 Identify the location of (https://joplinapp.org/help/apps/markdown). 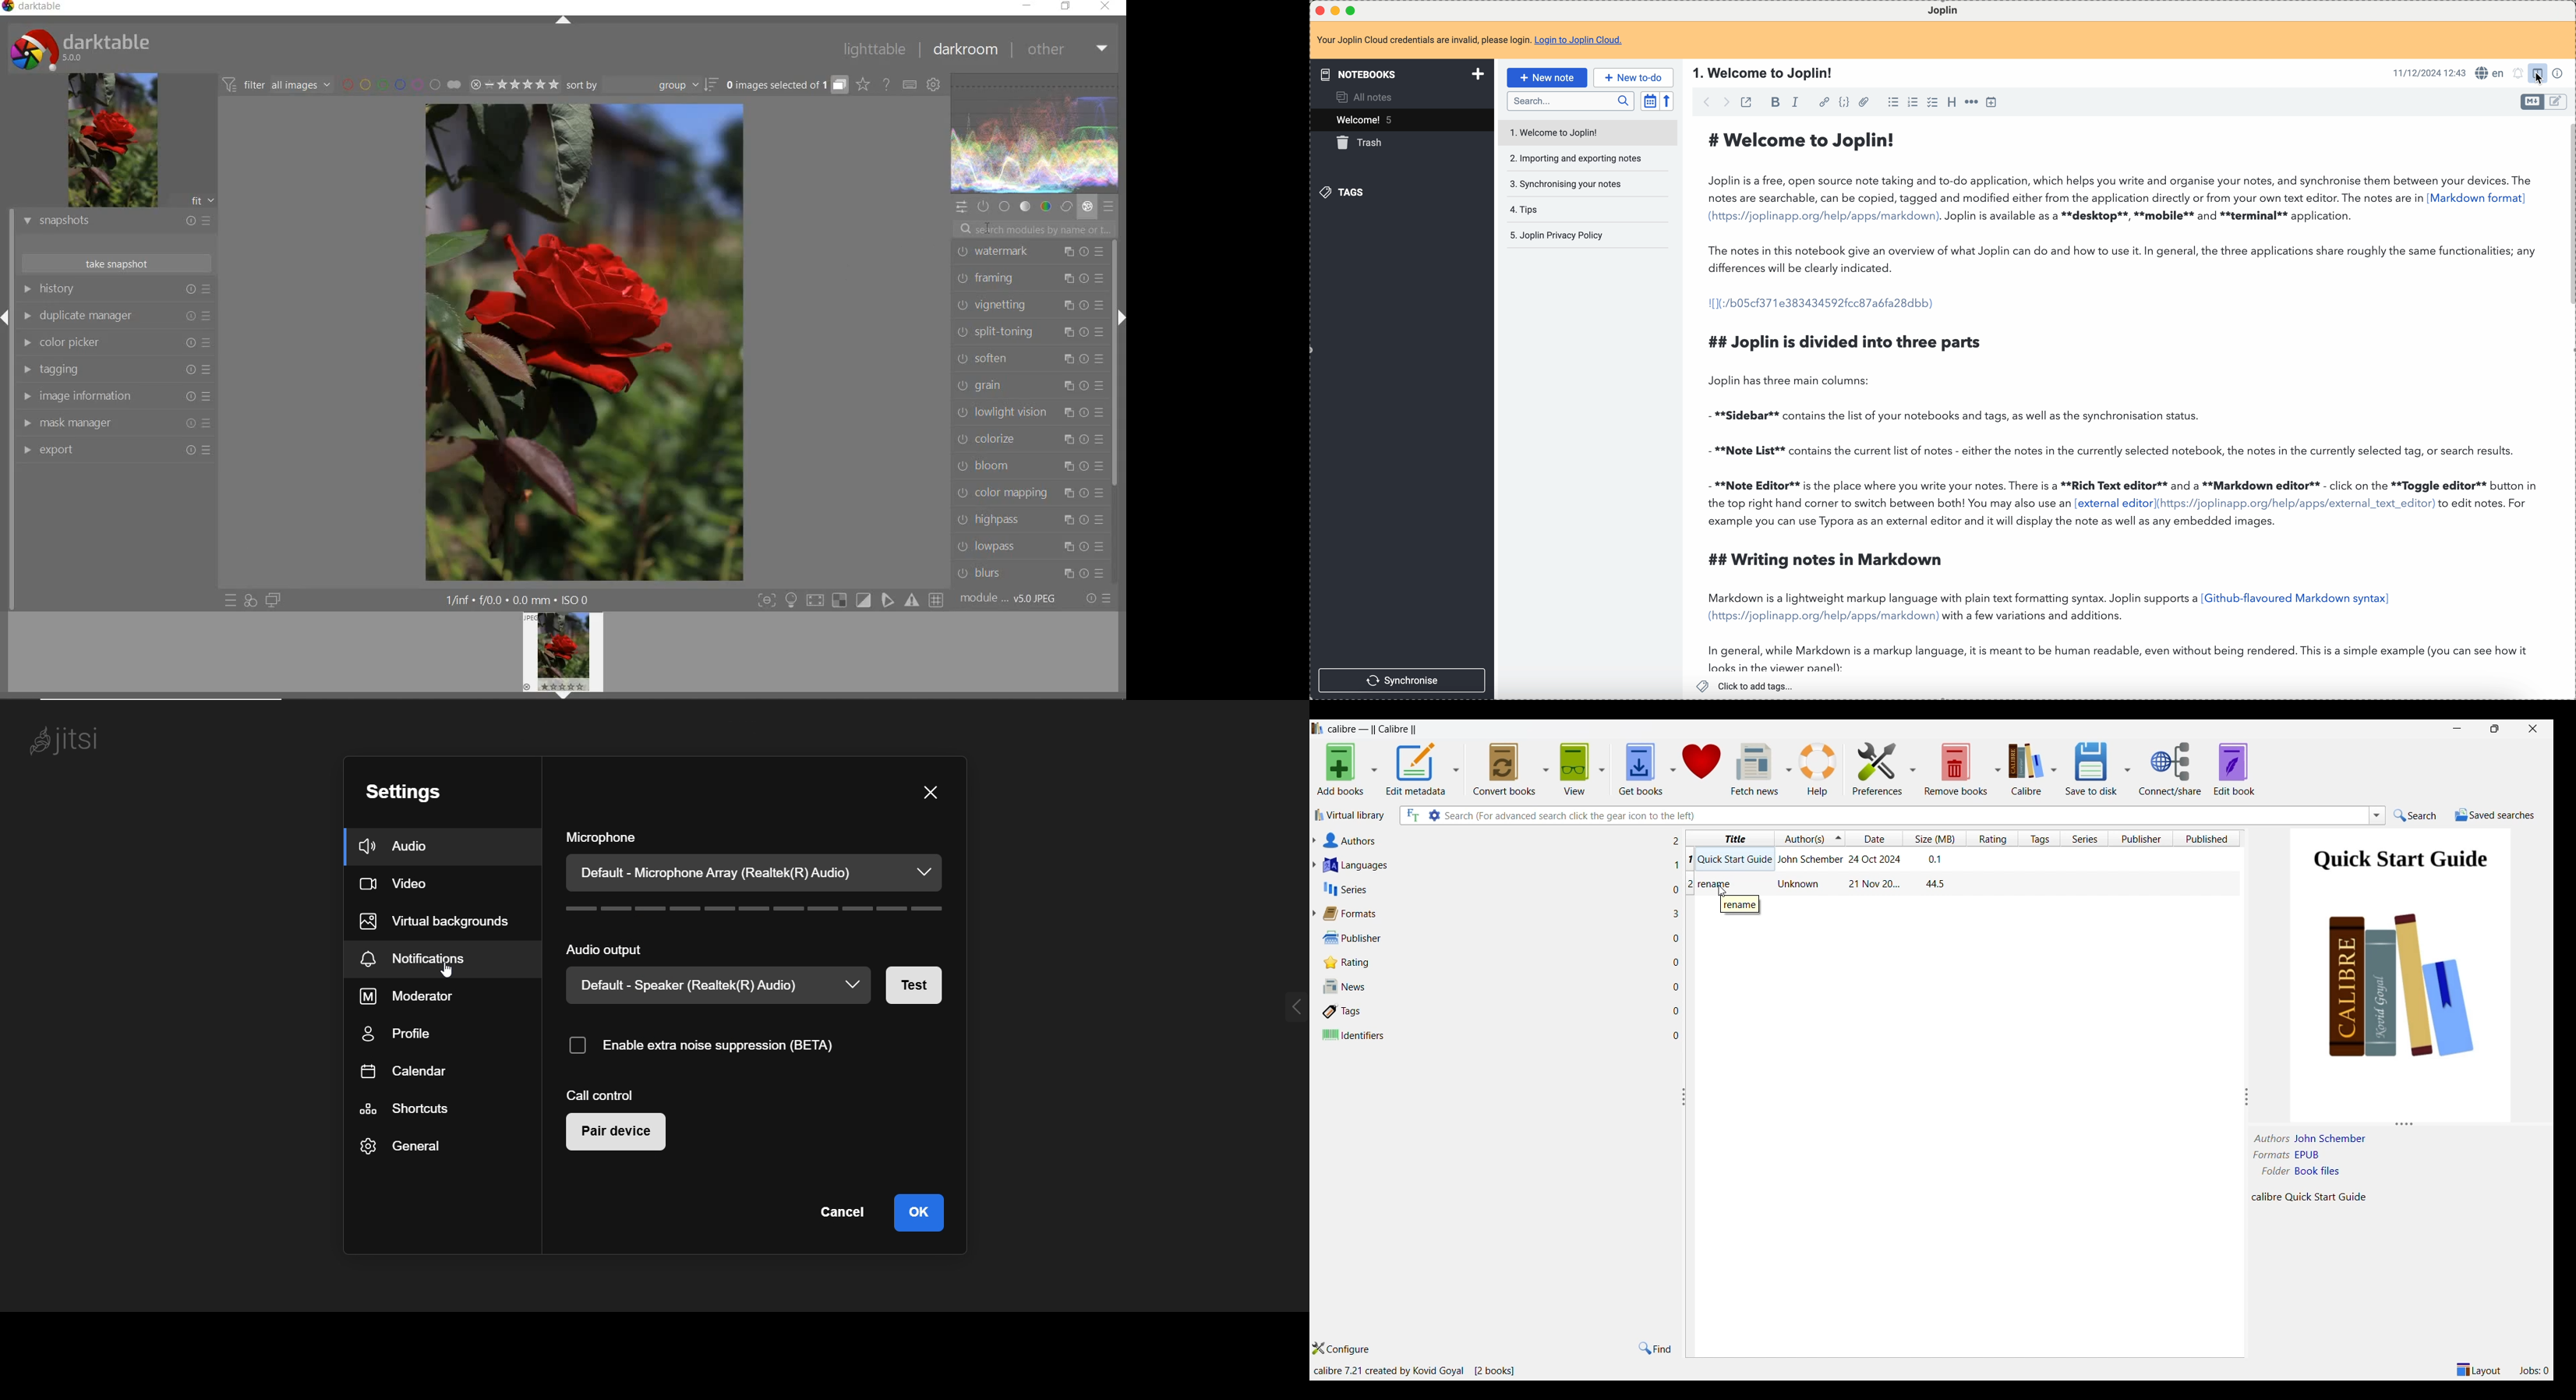
(1823, 616).